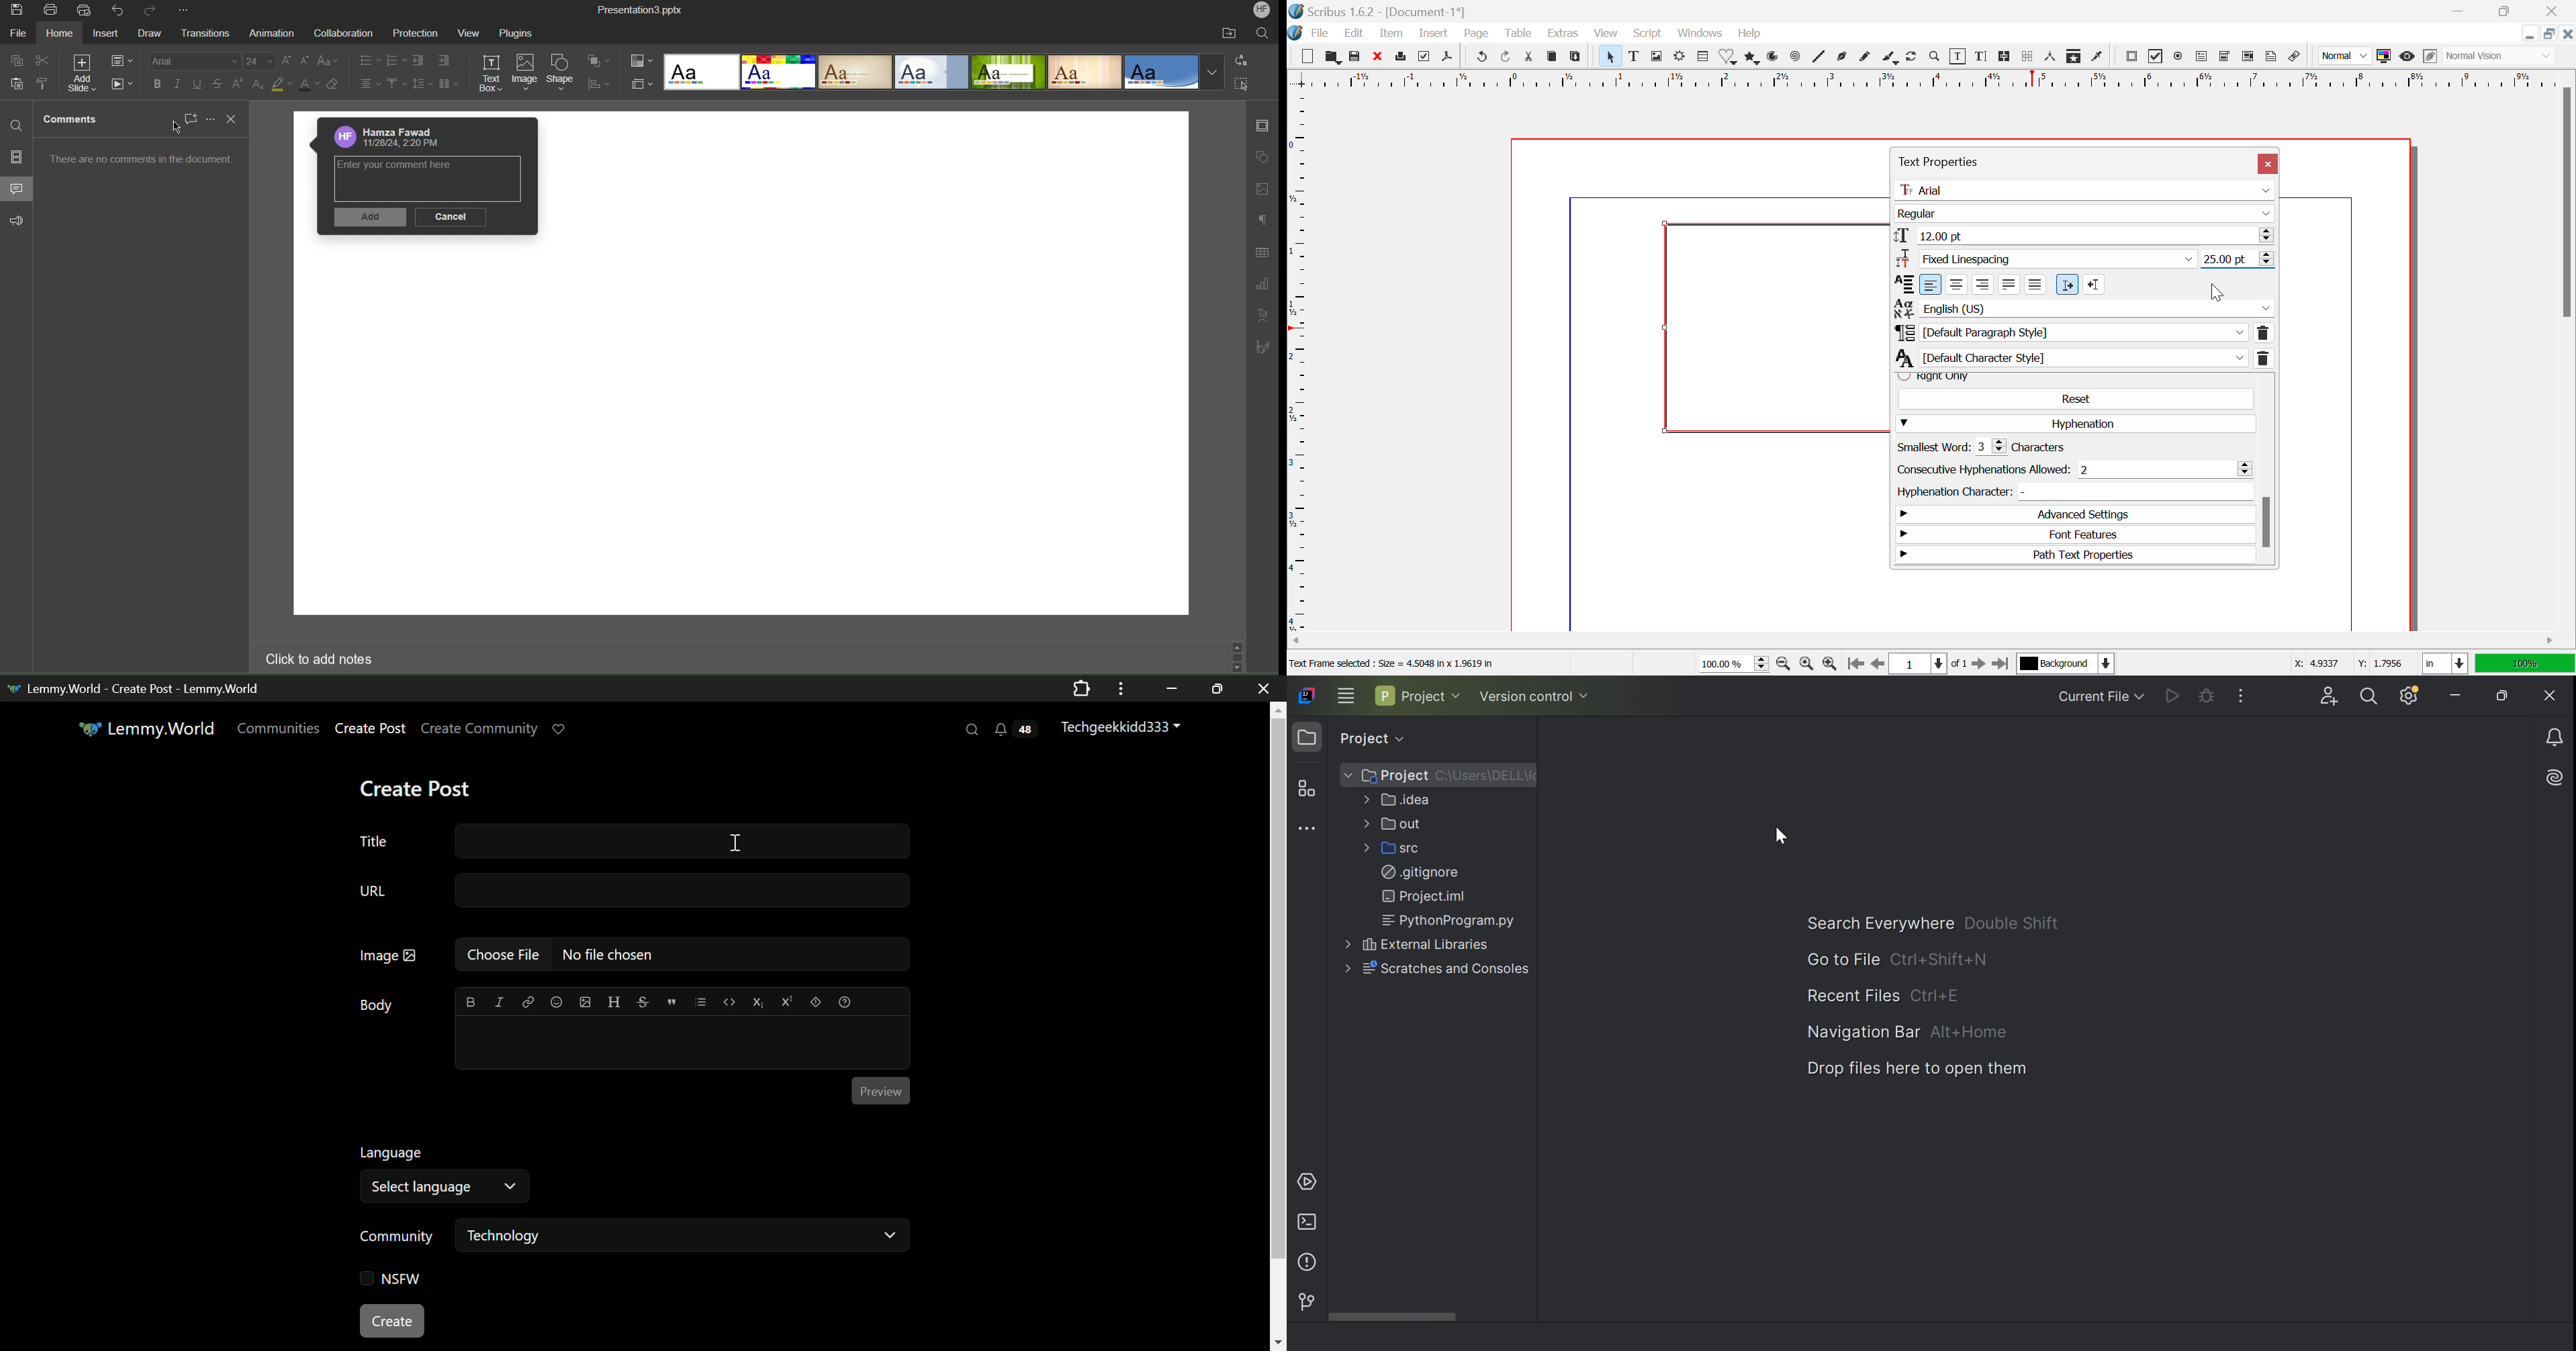  Describe the element at coordinates (370, 85) in the screenshot. I see `Alignment` at that location.